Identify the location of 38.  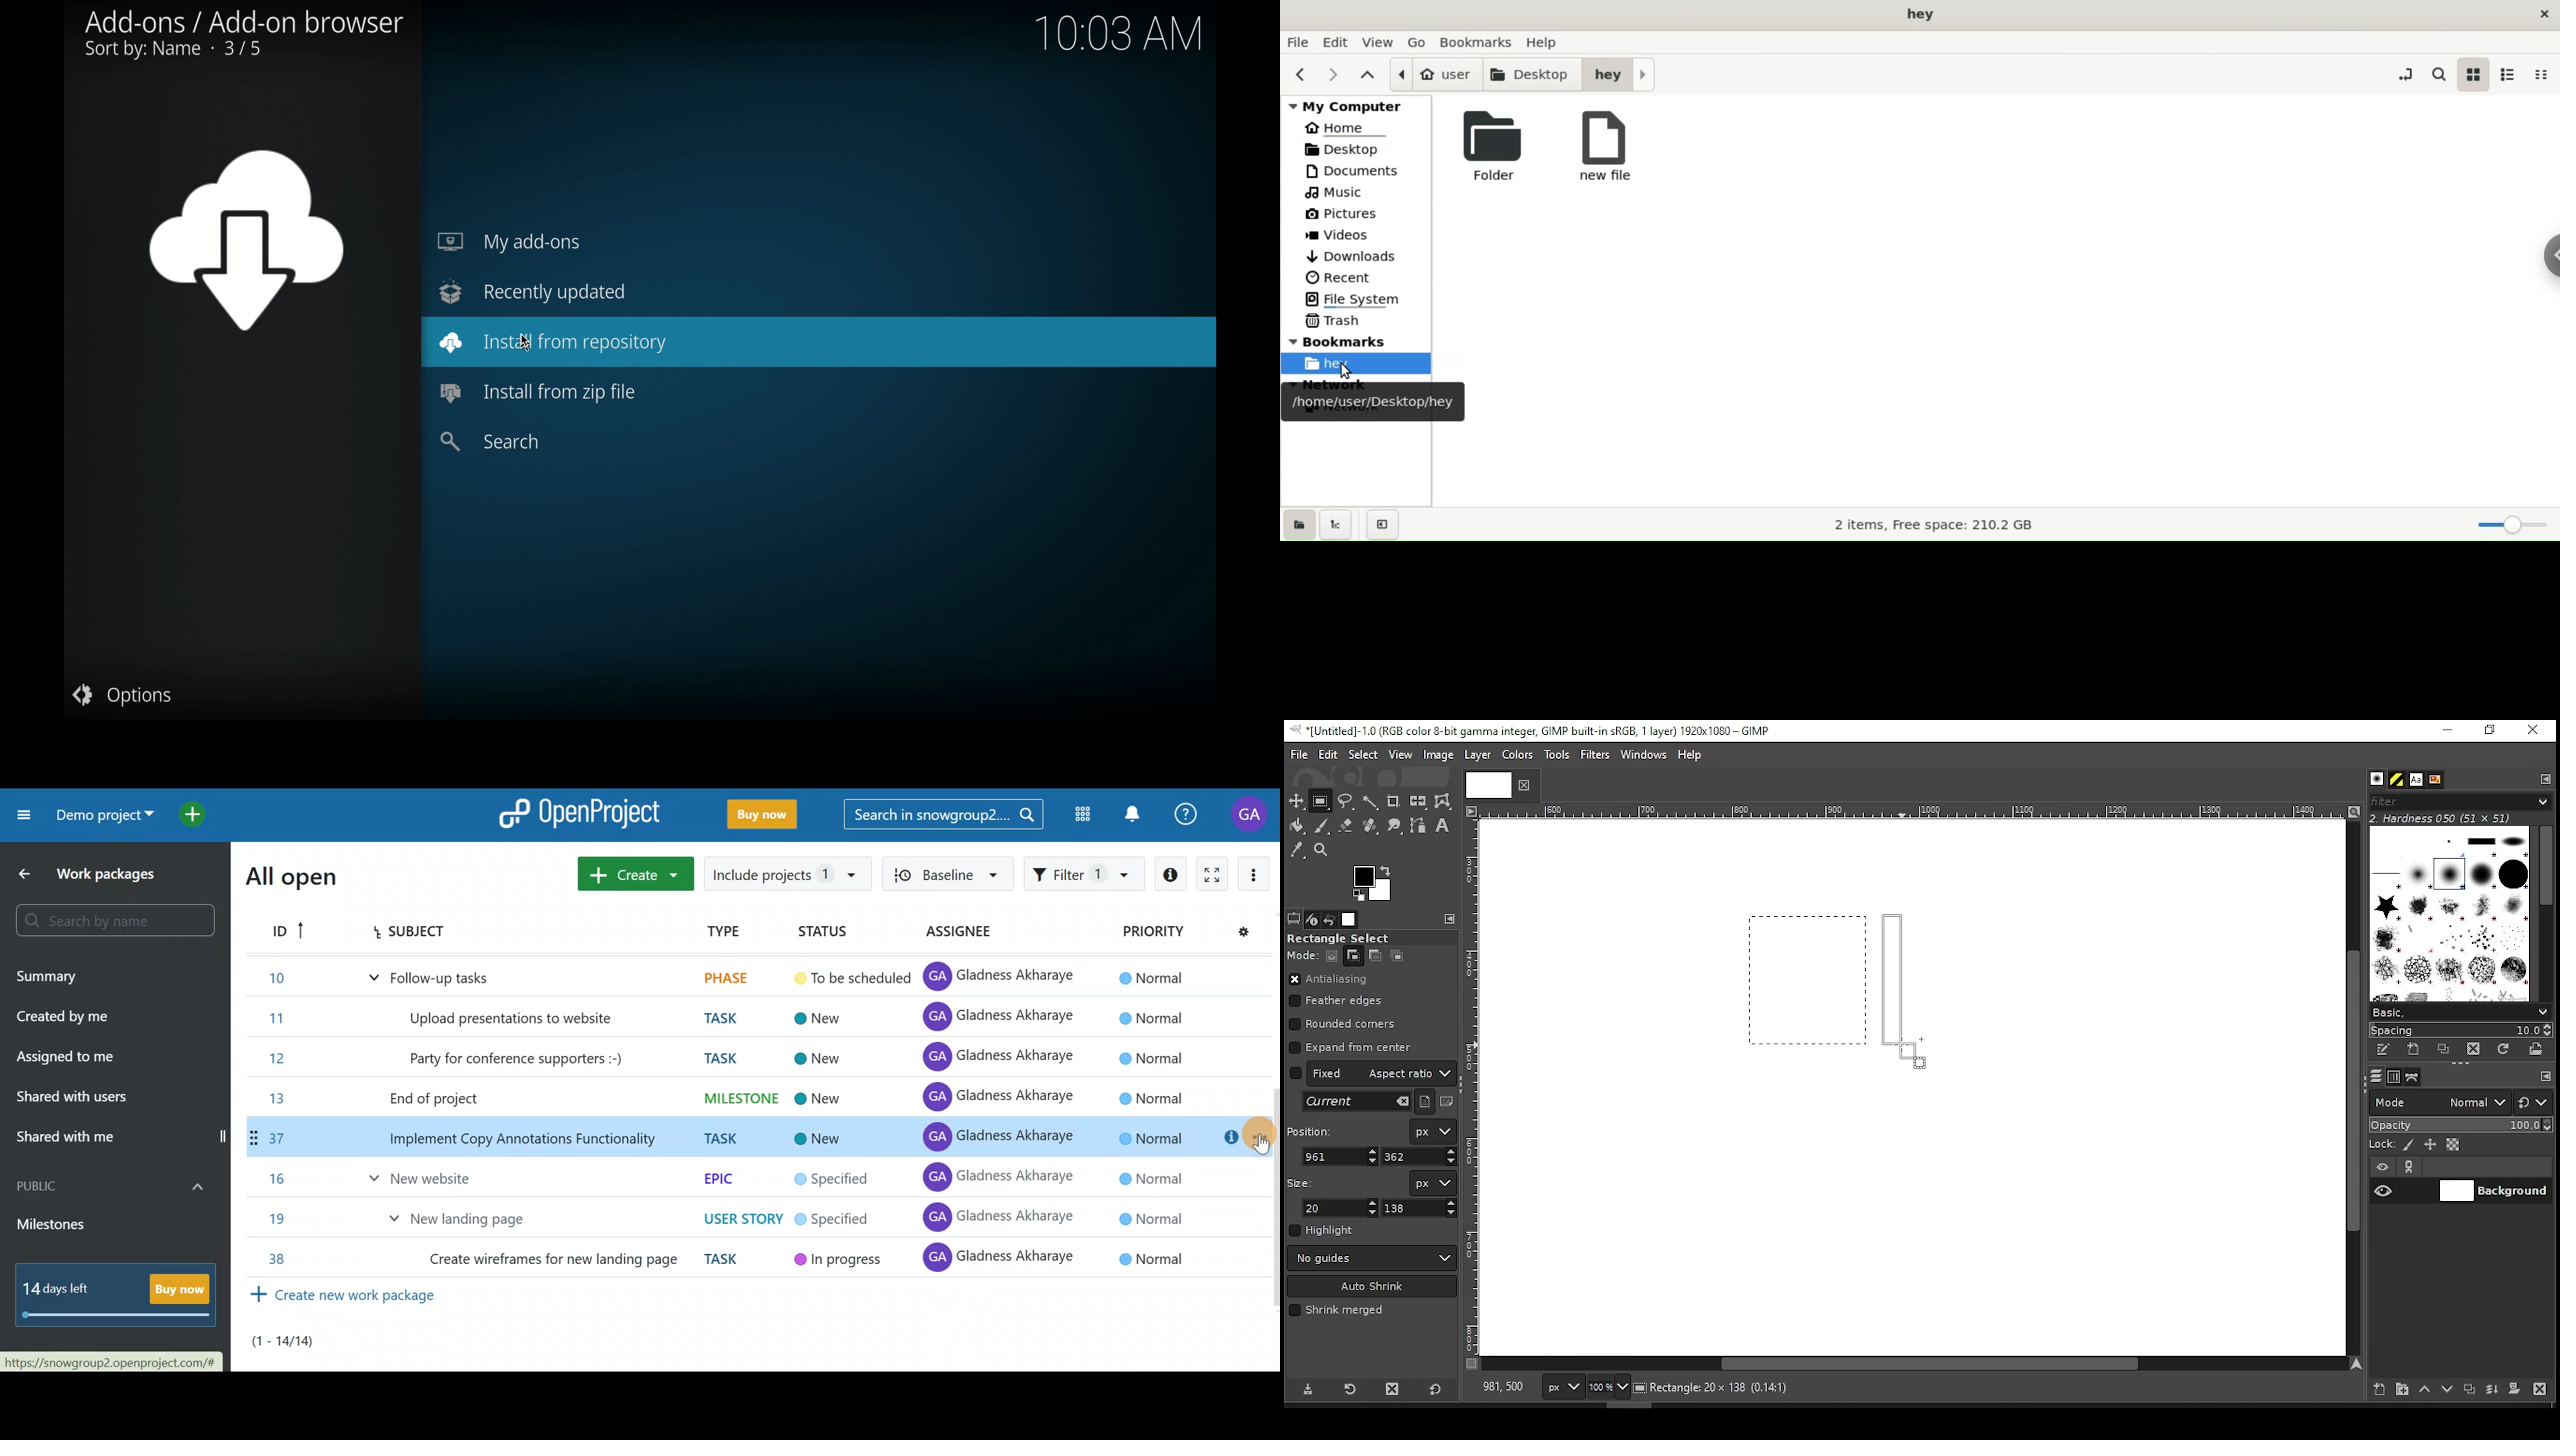
(271, 1259).